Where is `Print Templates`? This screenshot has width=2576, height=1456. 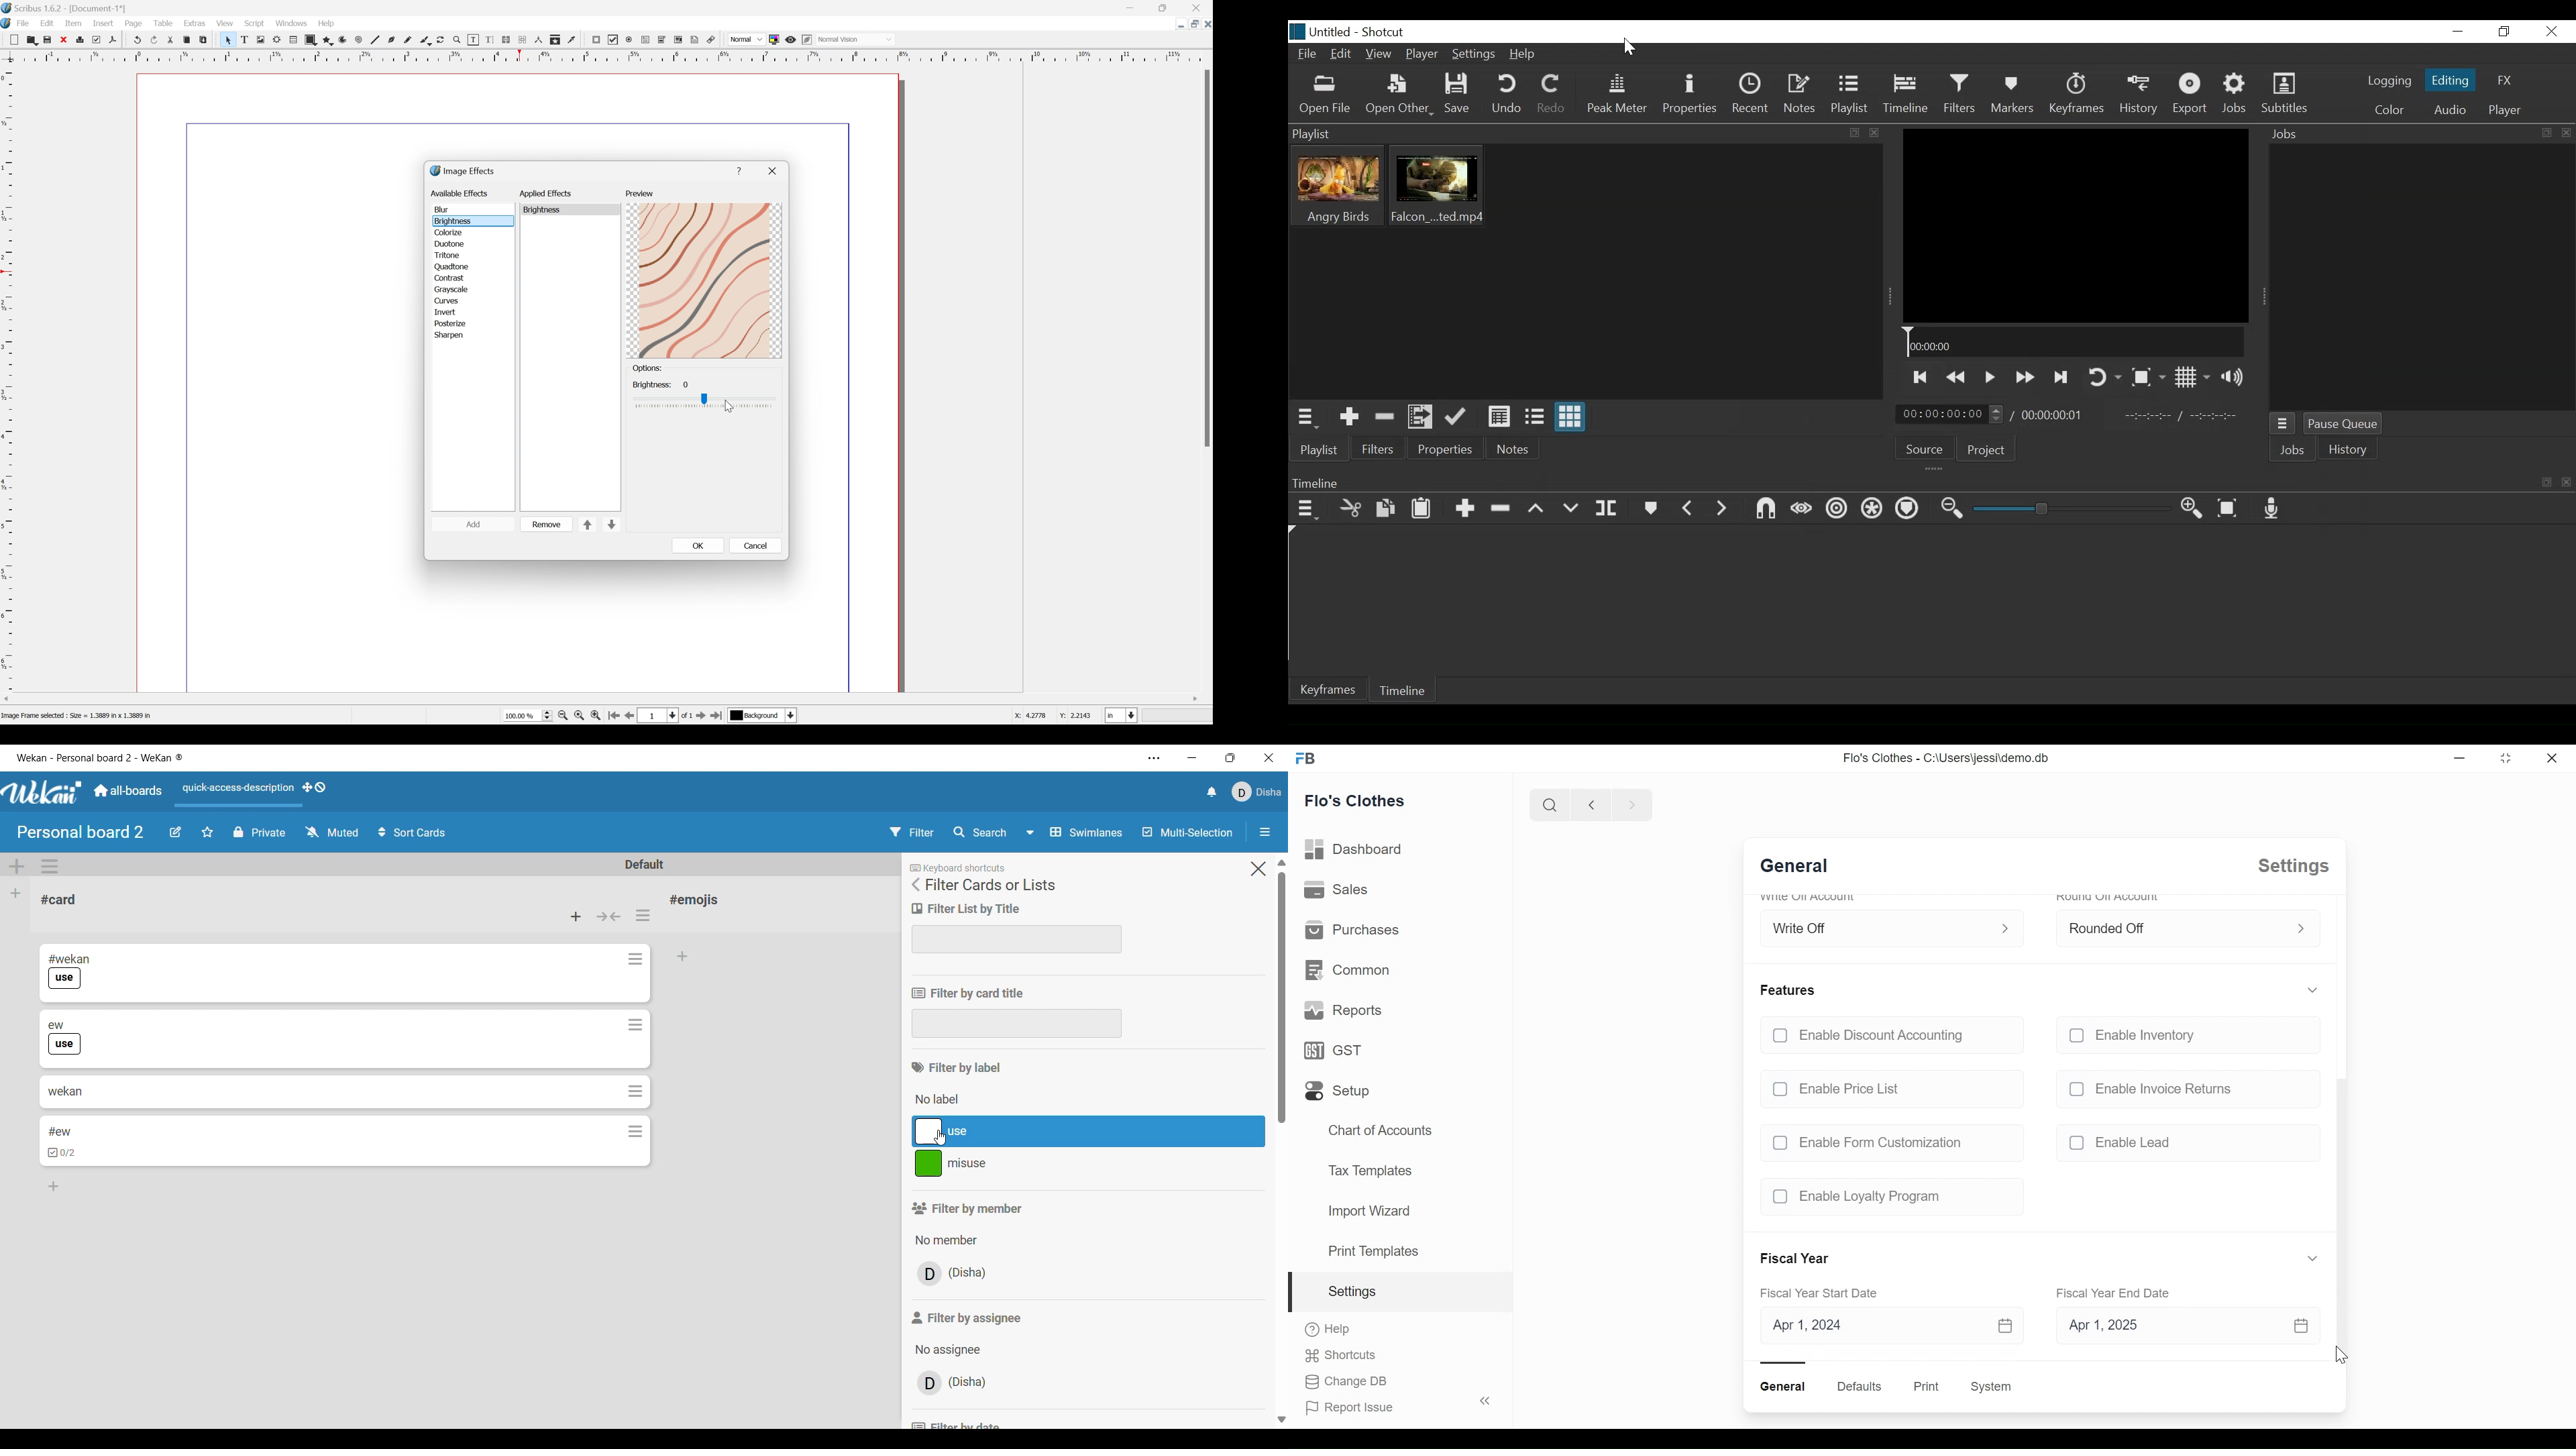 Print Templates is located at coordinates (1373, 1251).